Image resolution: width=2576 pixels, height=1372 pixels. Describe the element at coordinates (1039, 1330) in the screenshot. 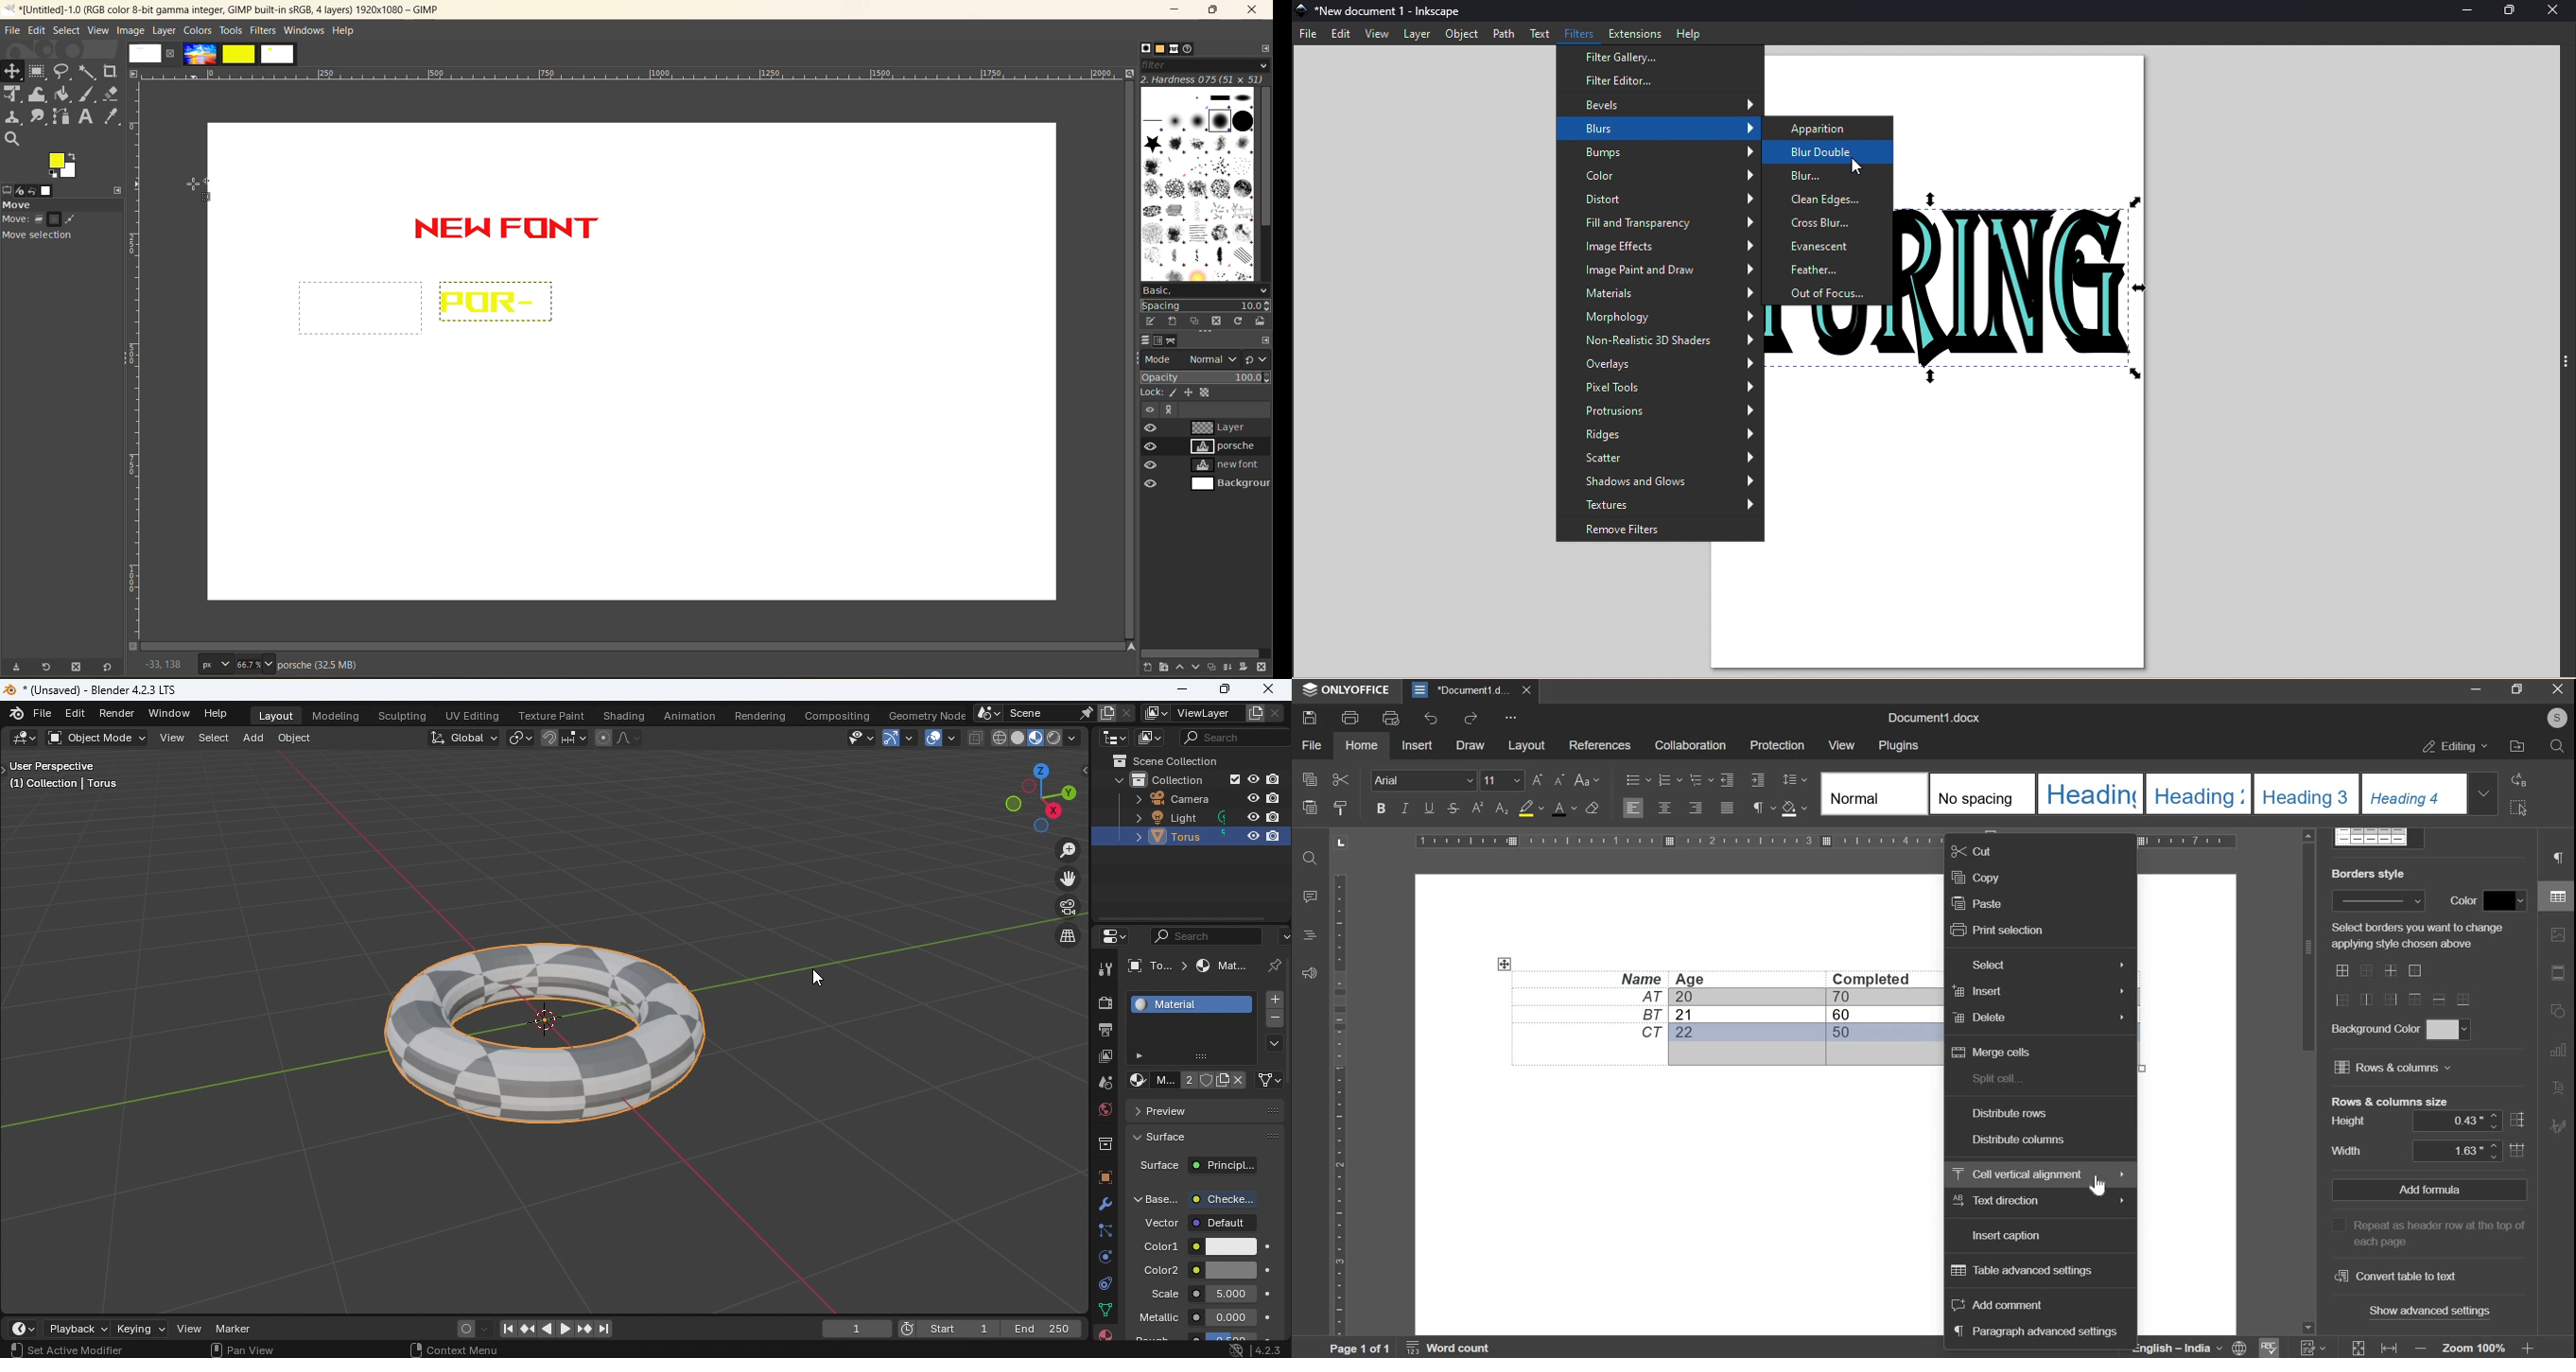

I see `End 250` at that location.